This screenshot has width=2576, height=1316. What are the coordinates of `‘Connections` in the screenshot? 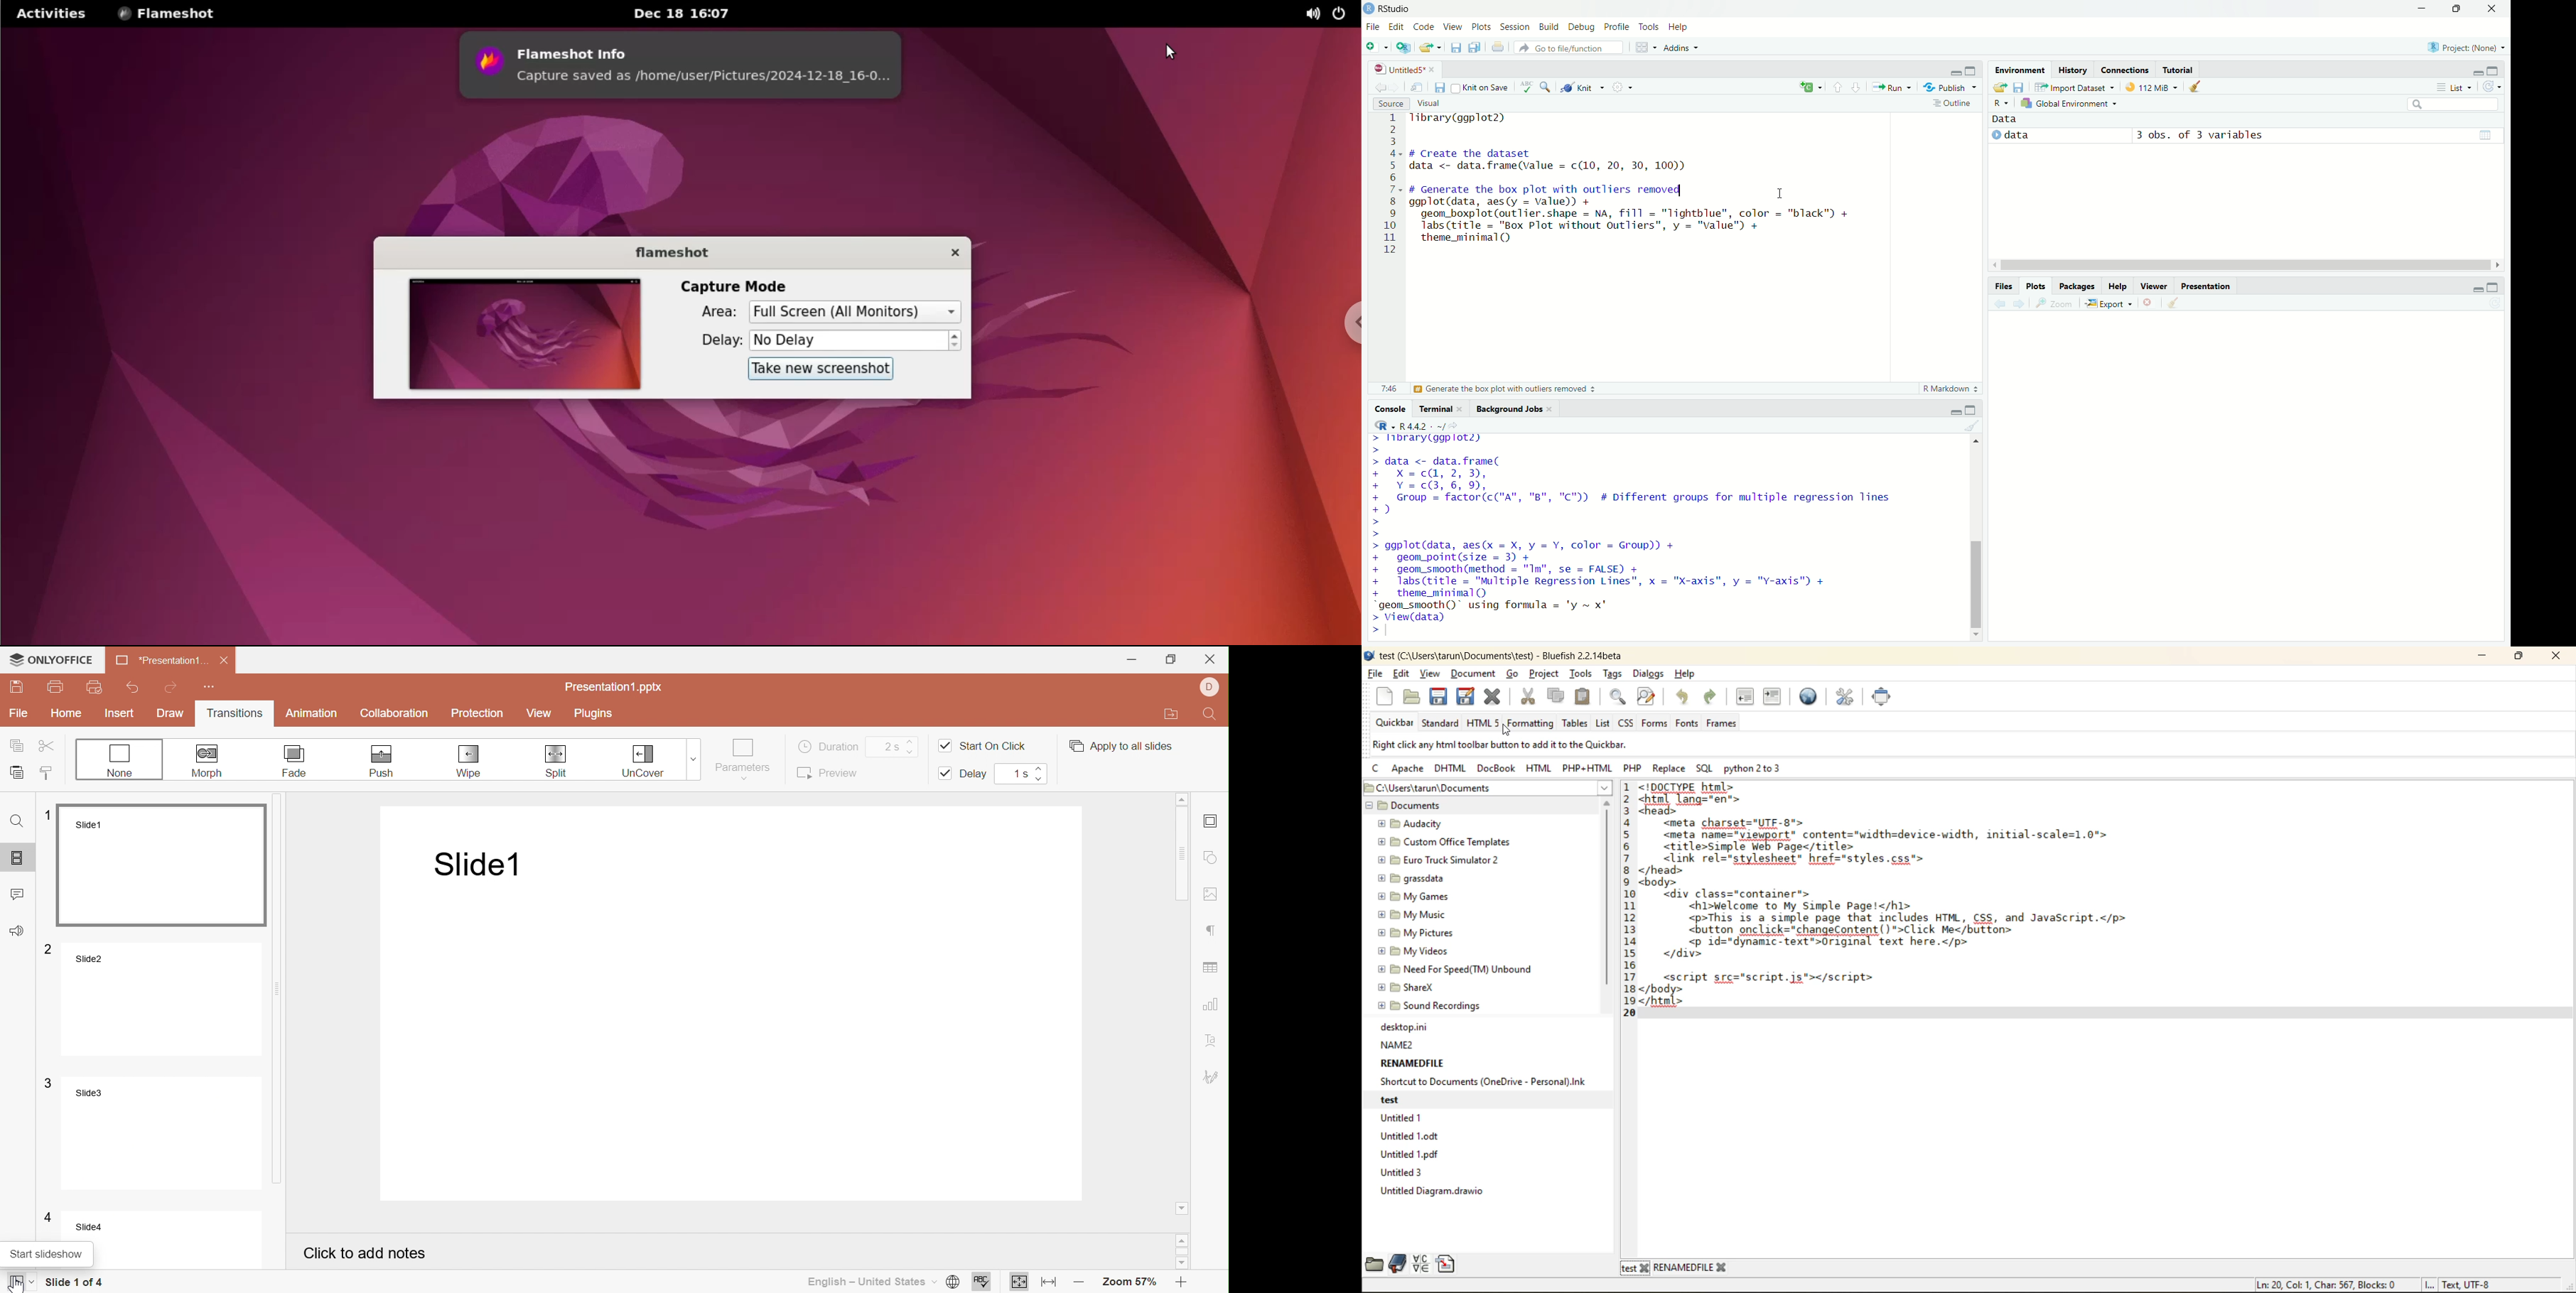 It's located at (2125, 69).